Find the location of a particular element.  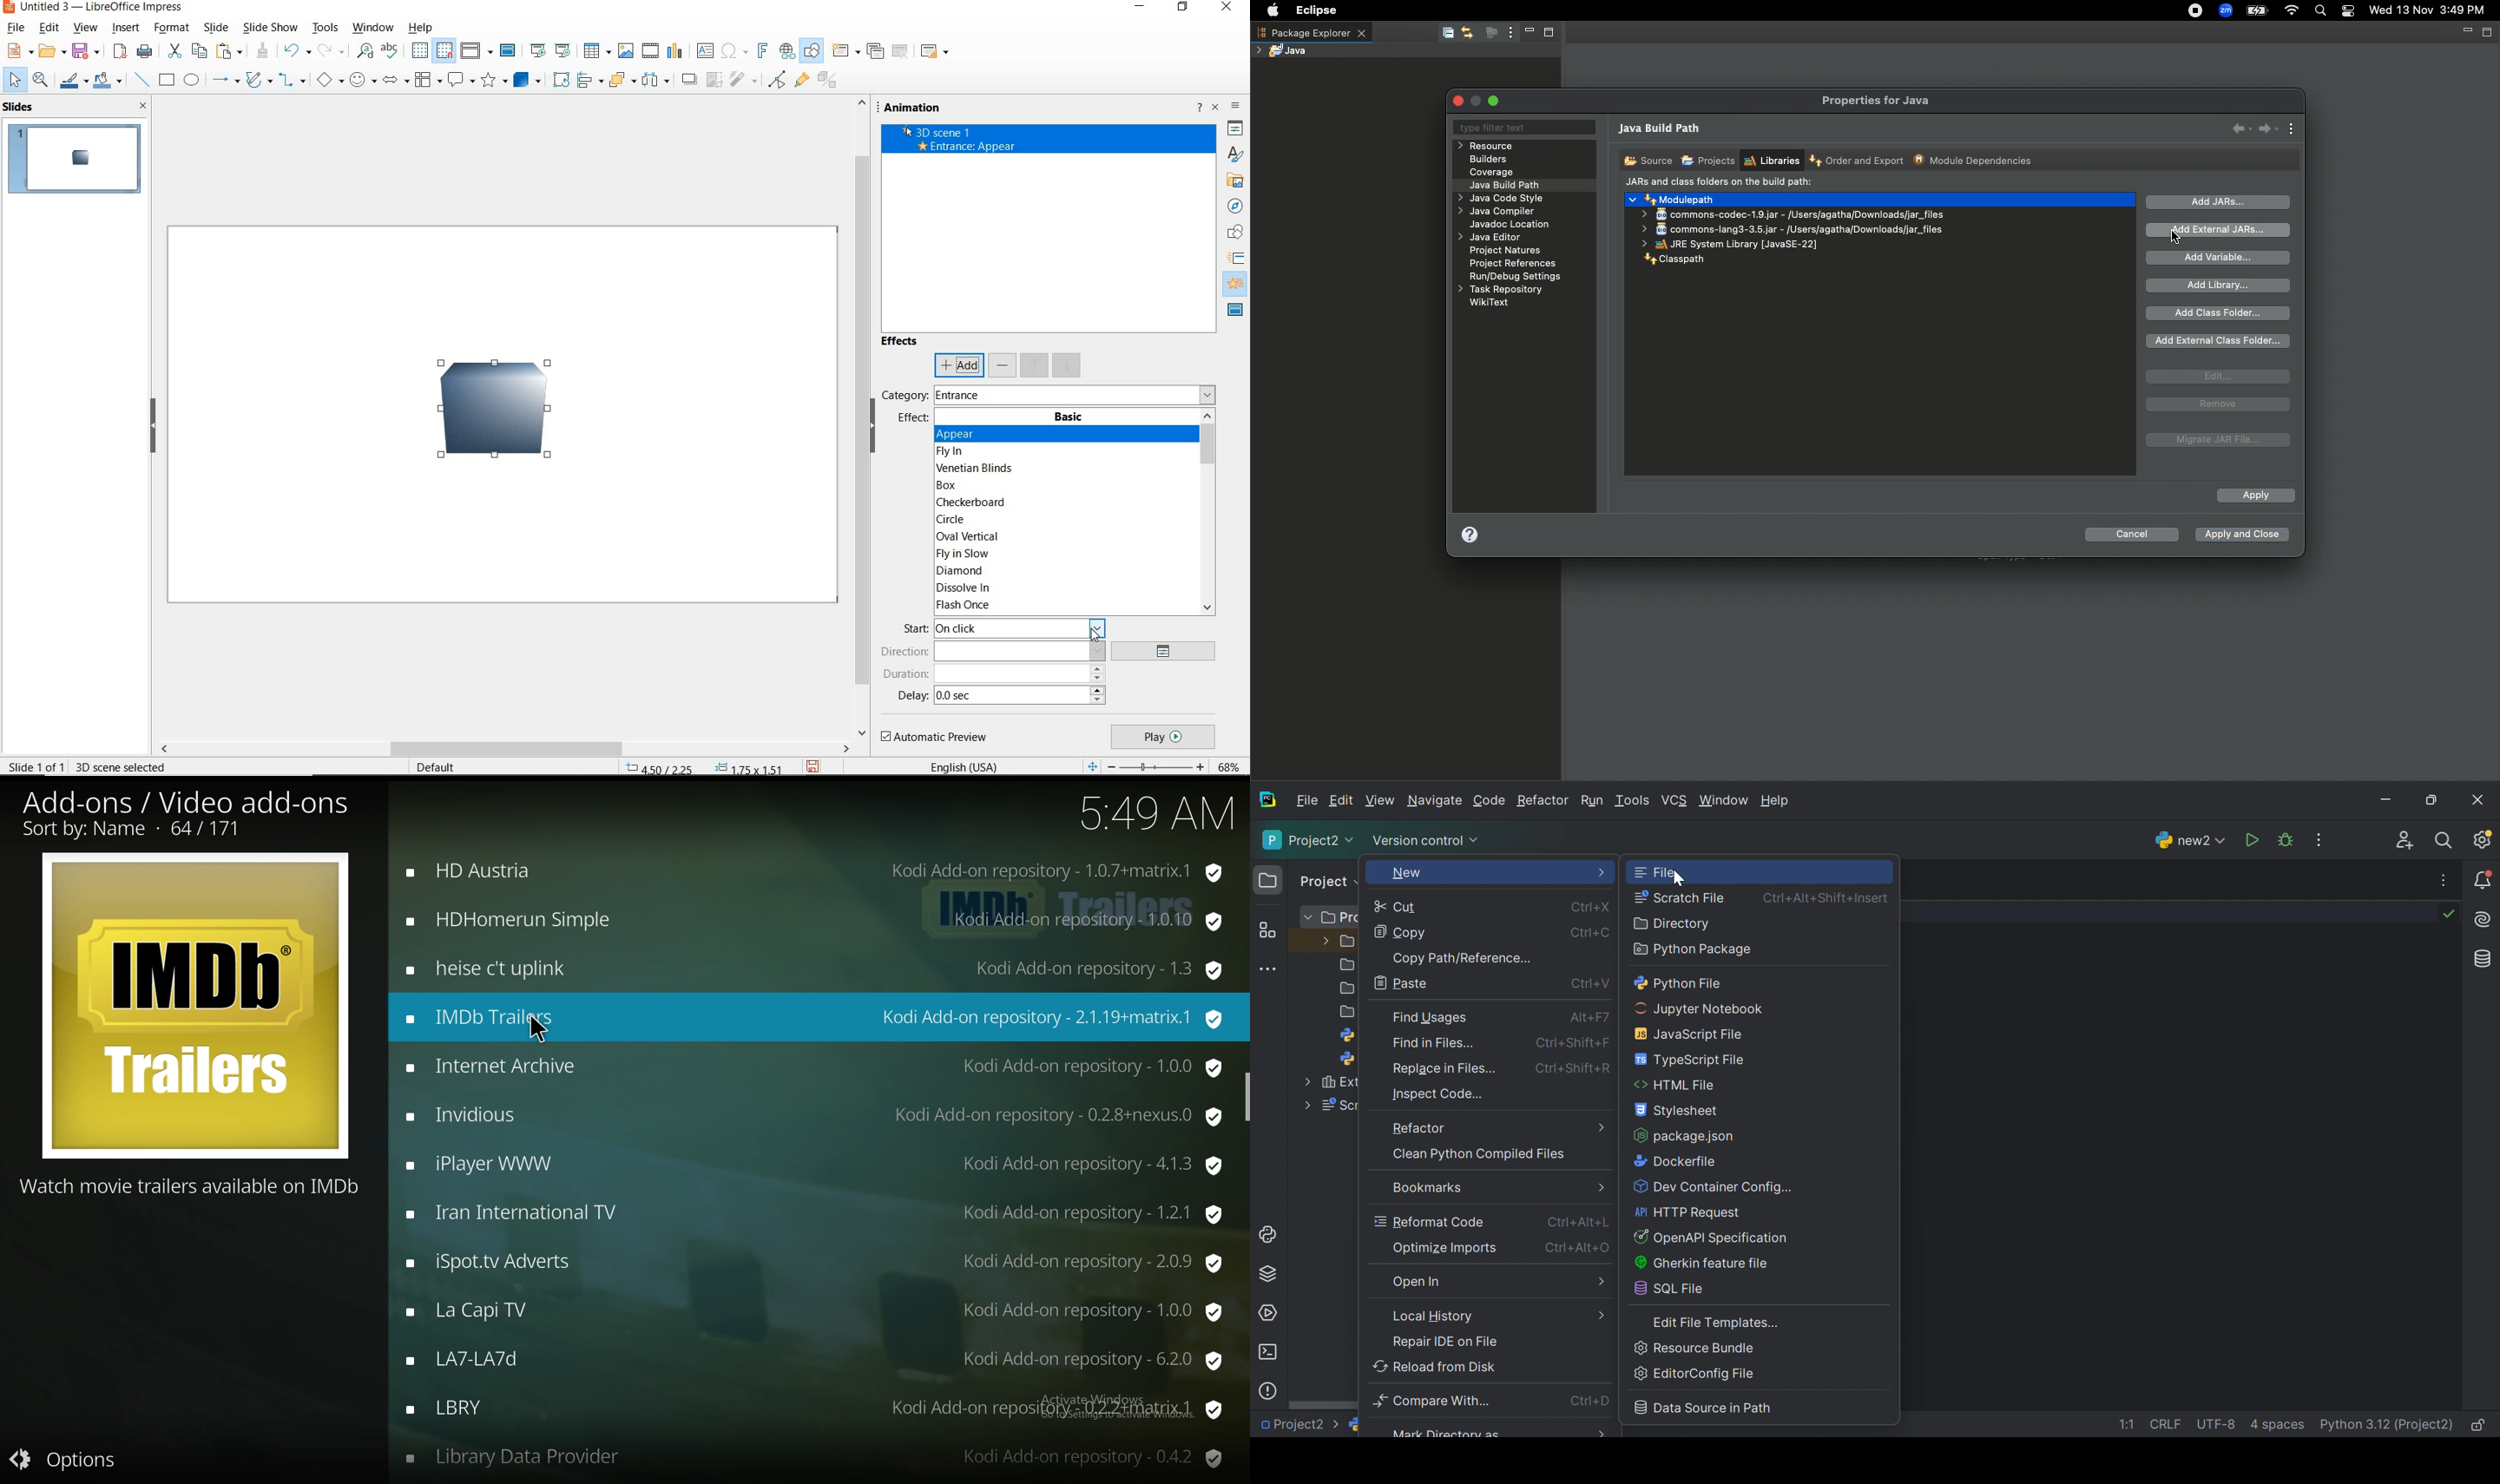

show draw functions is located at coordinates (810, 51).